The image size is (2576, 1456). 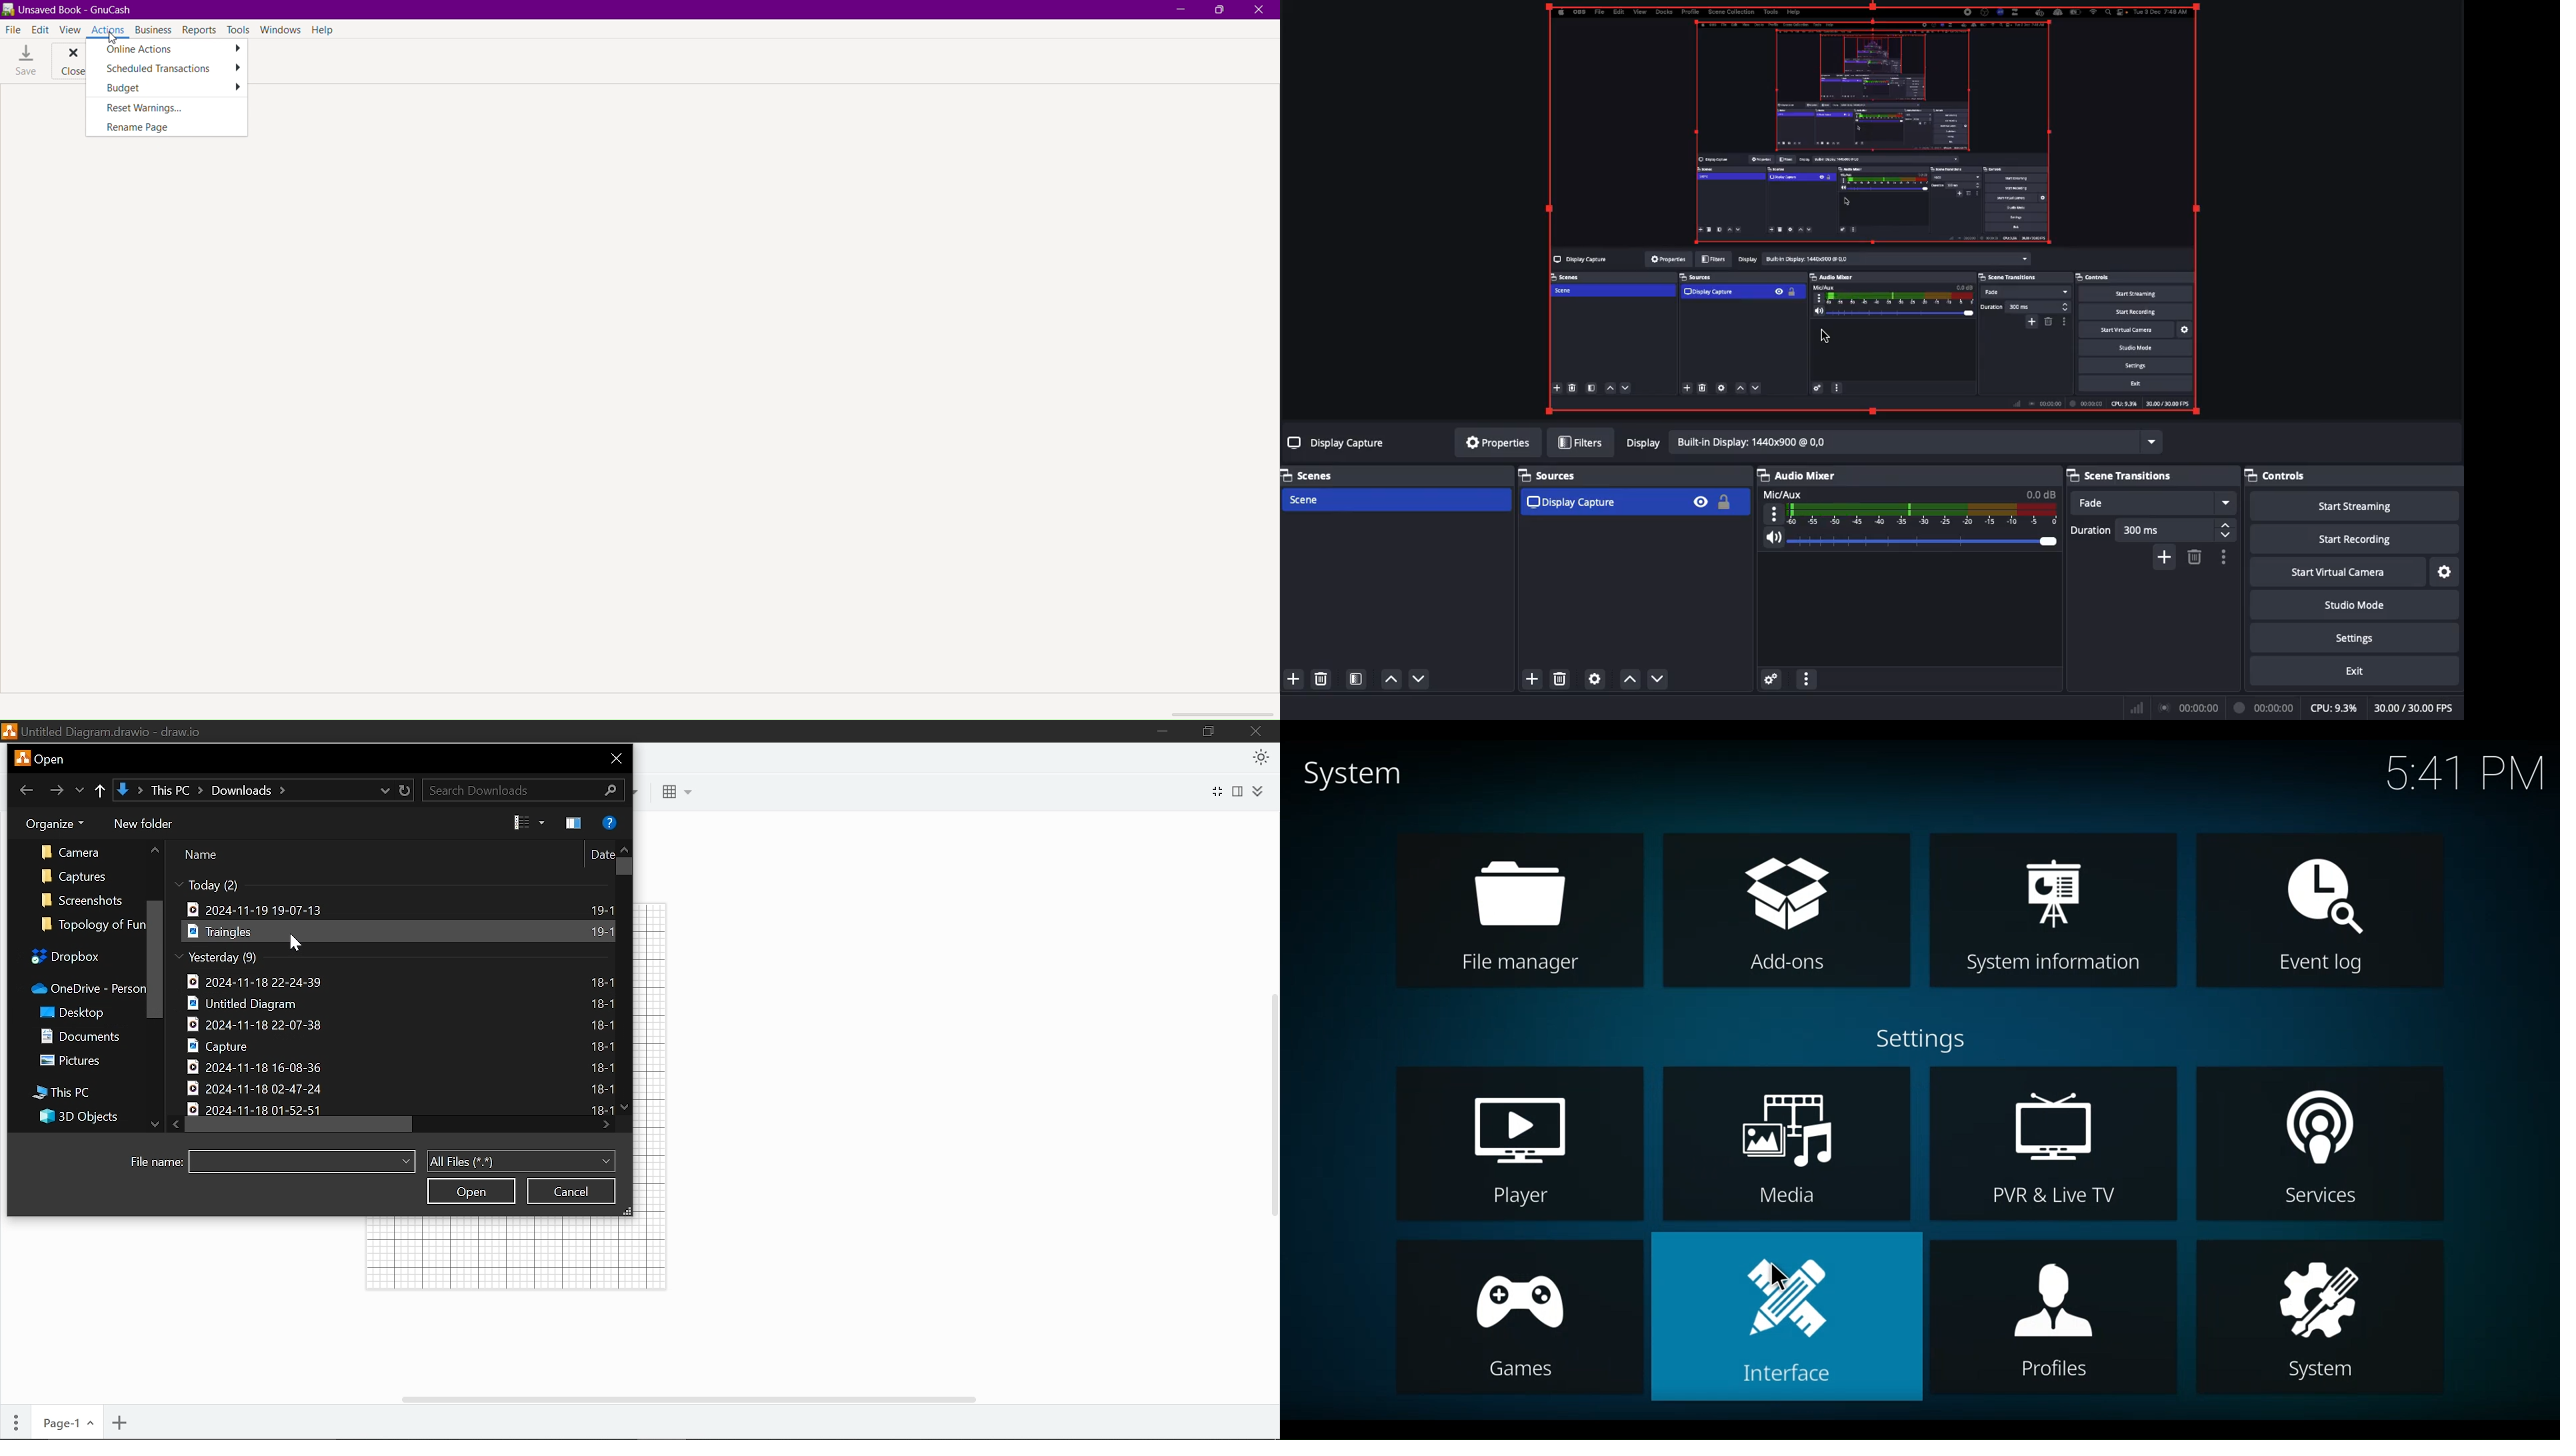 I want to click on drop down, so click(x=304, y=1161).